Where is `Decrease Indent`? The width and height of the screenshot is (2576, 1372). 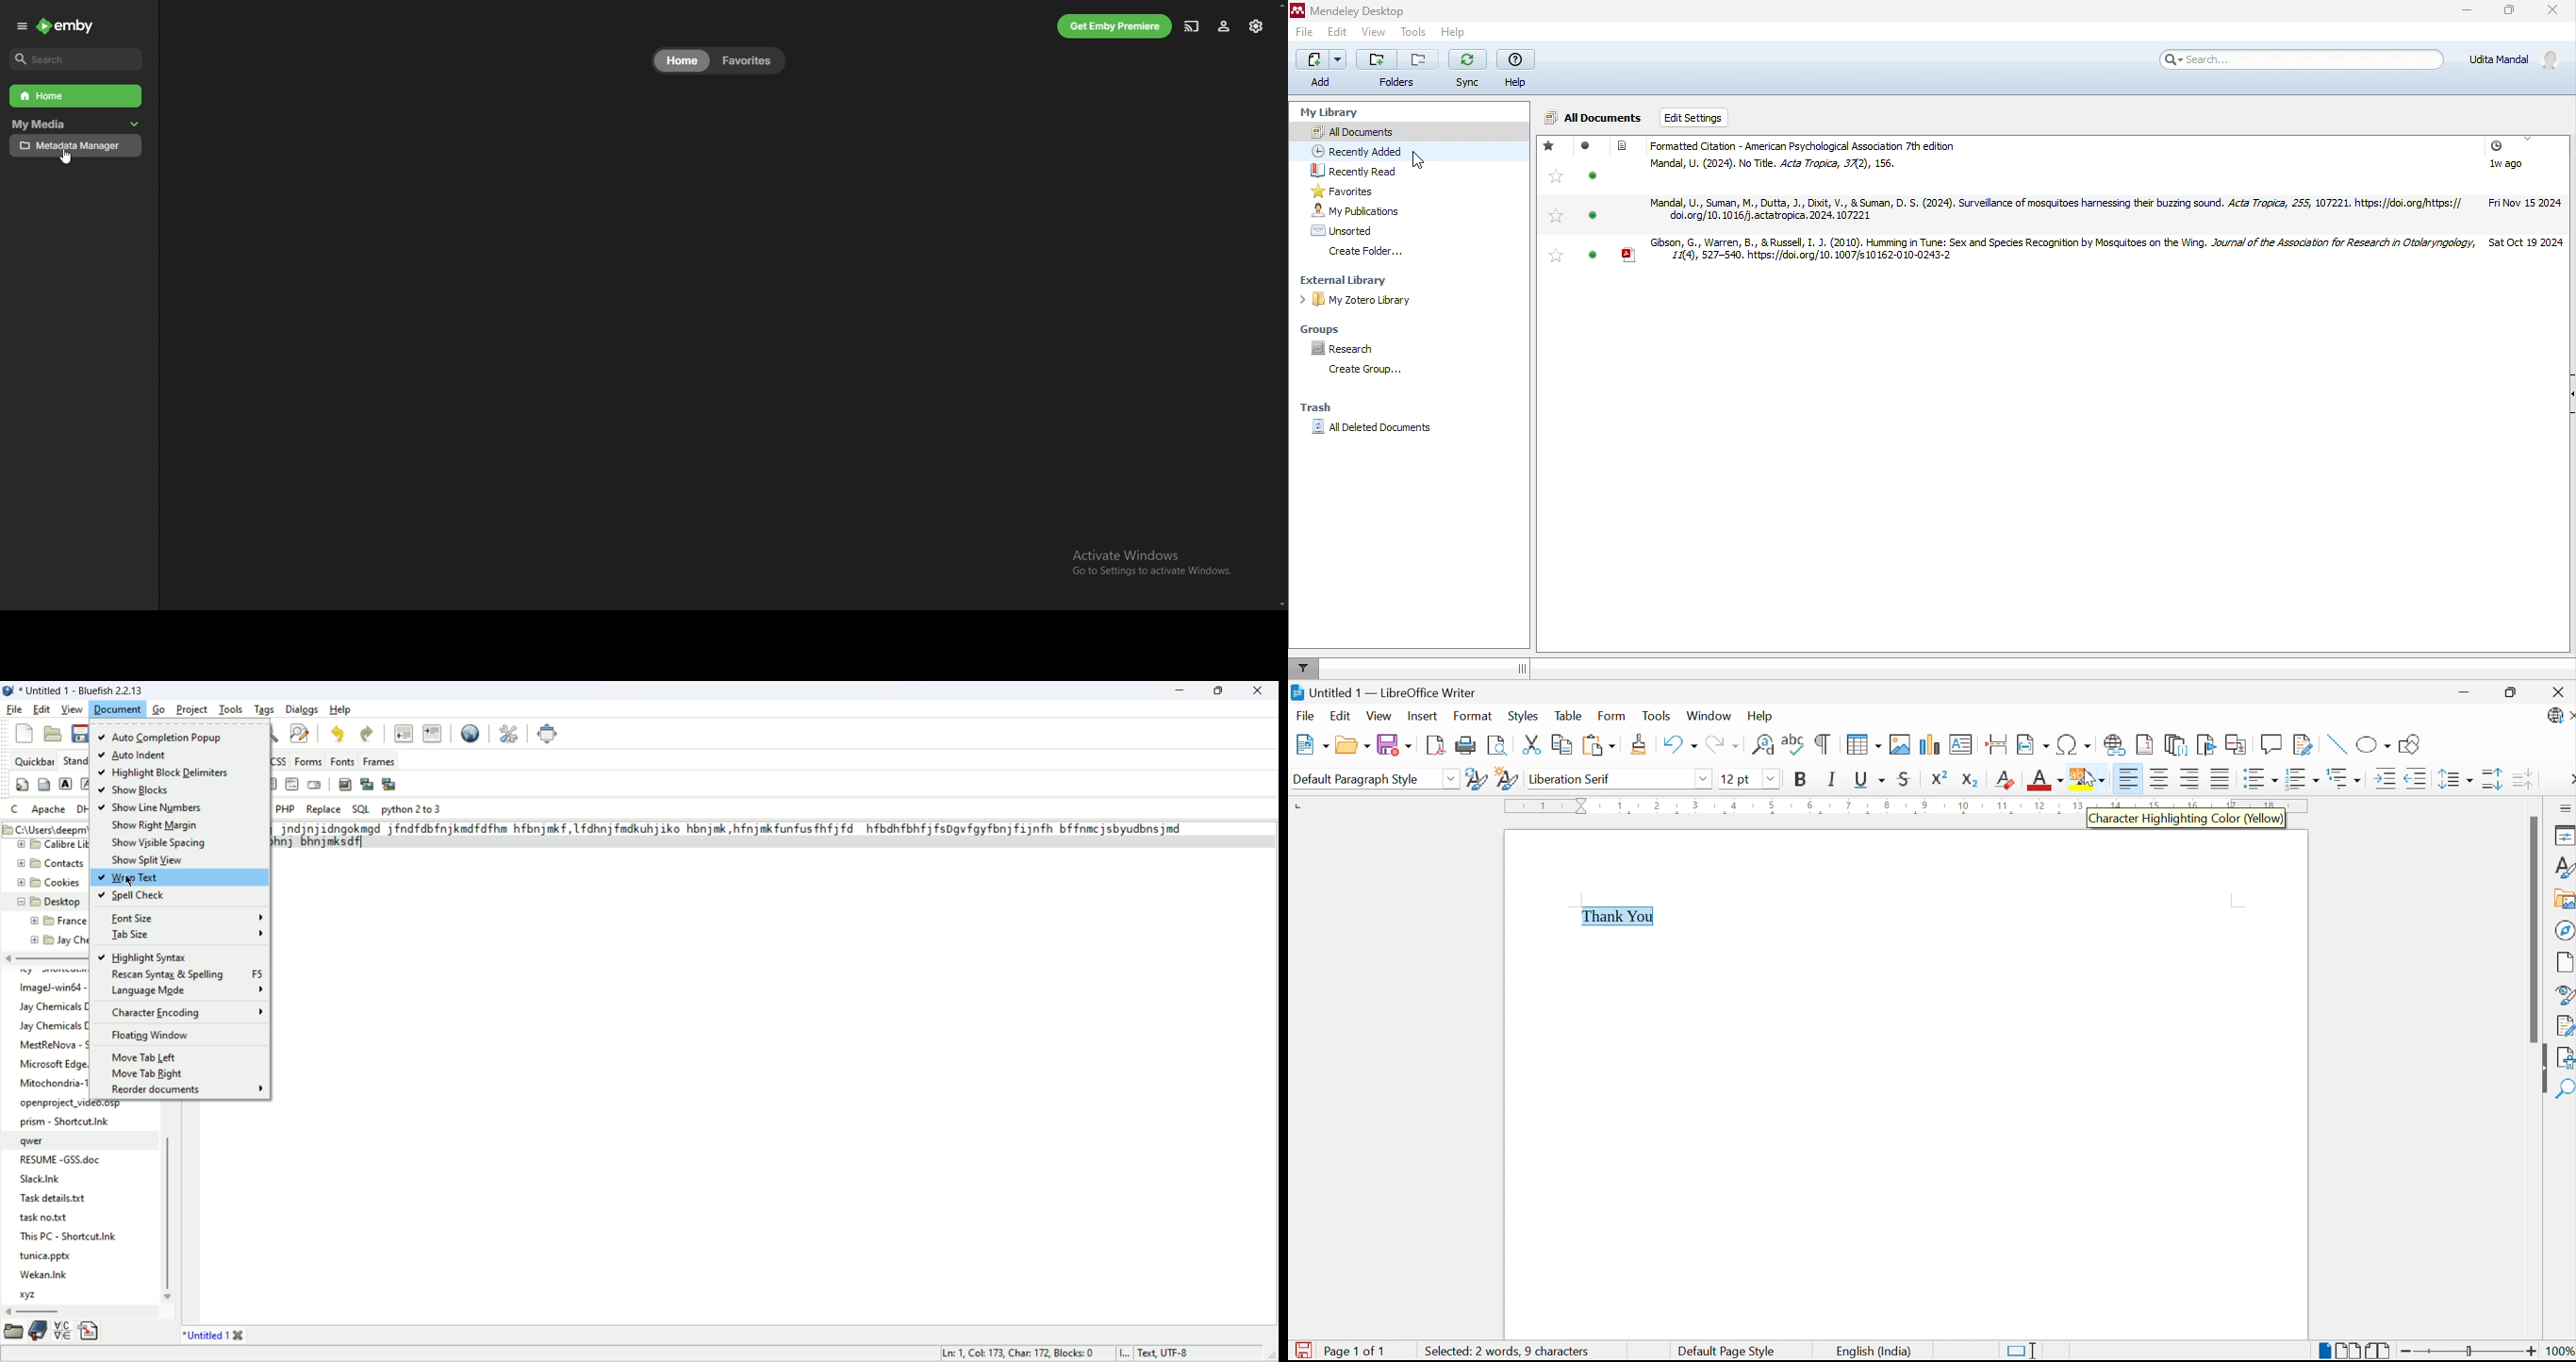
Decrease Indent is located at coordinates (2417, 778).